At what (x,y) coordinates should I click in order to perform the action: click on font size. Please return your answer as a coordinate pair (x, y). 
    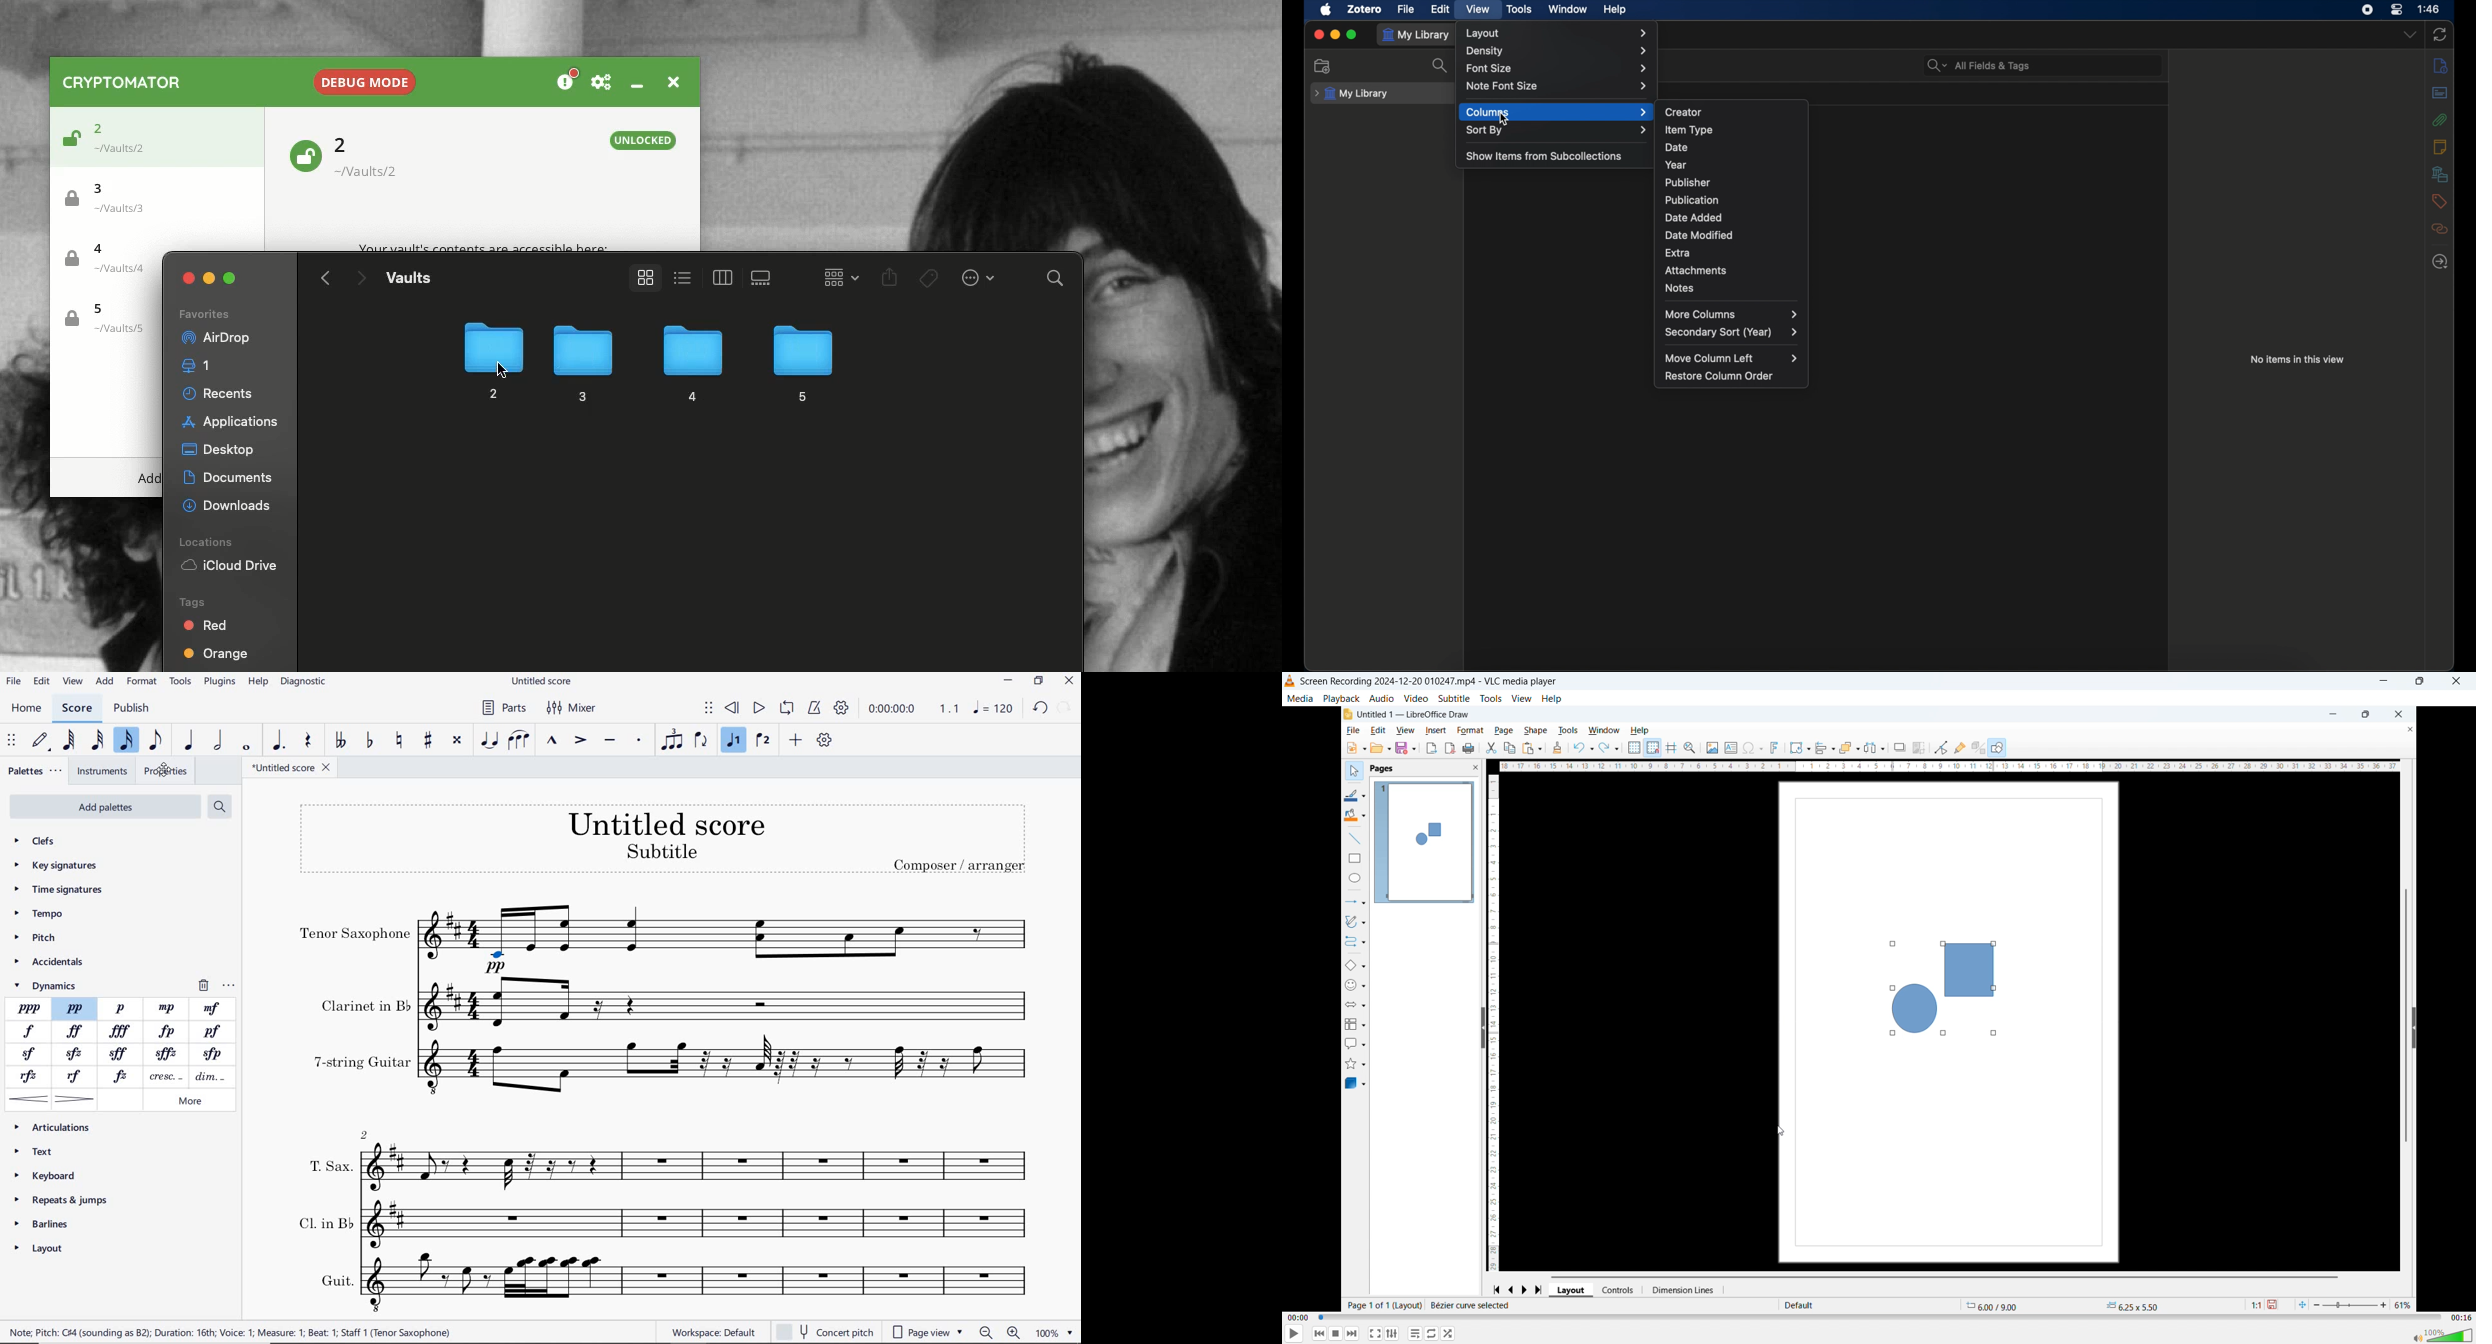
    Looking at the image, I should click on (1559, 67).